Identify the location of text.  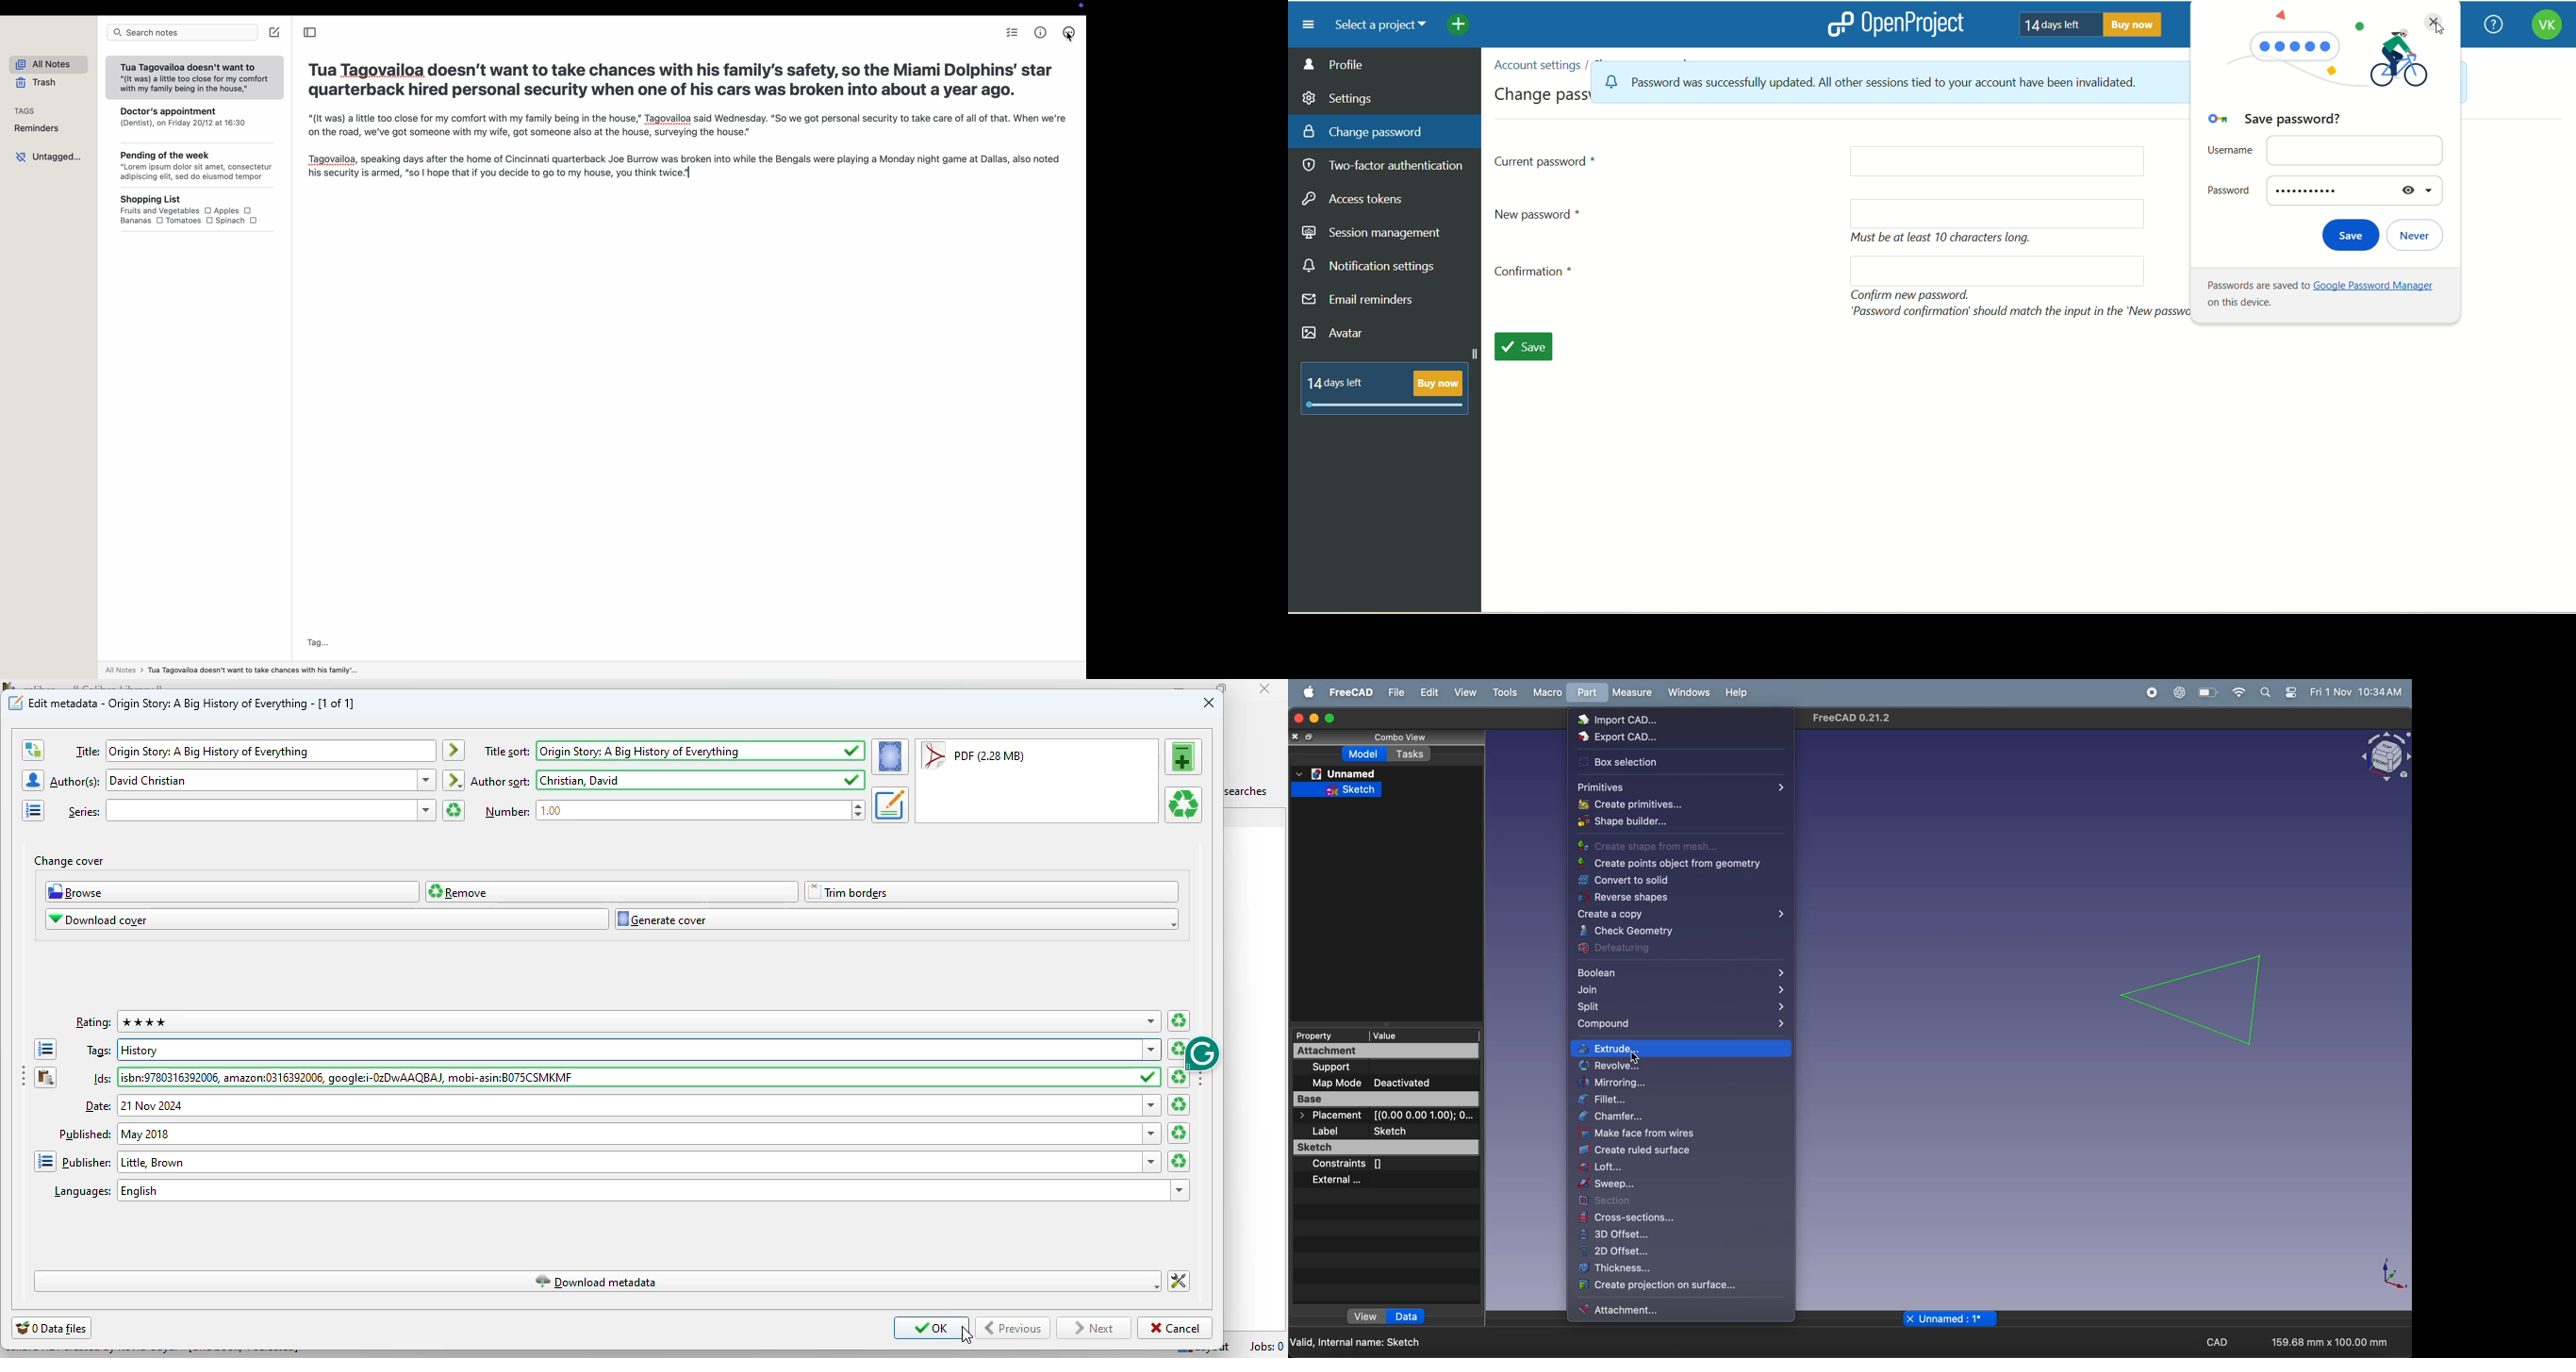
(501, 782).